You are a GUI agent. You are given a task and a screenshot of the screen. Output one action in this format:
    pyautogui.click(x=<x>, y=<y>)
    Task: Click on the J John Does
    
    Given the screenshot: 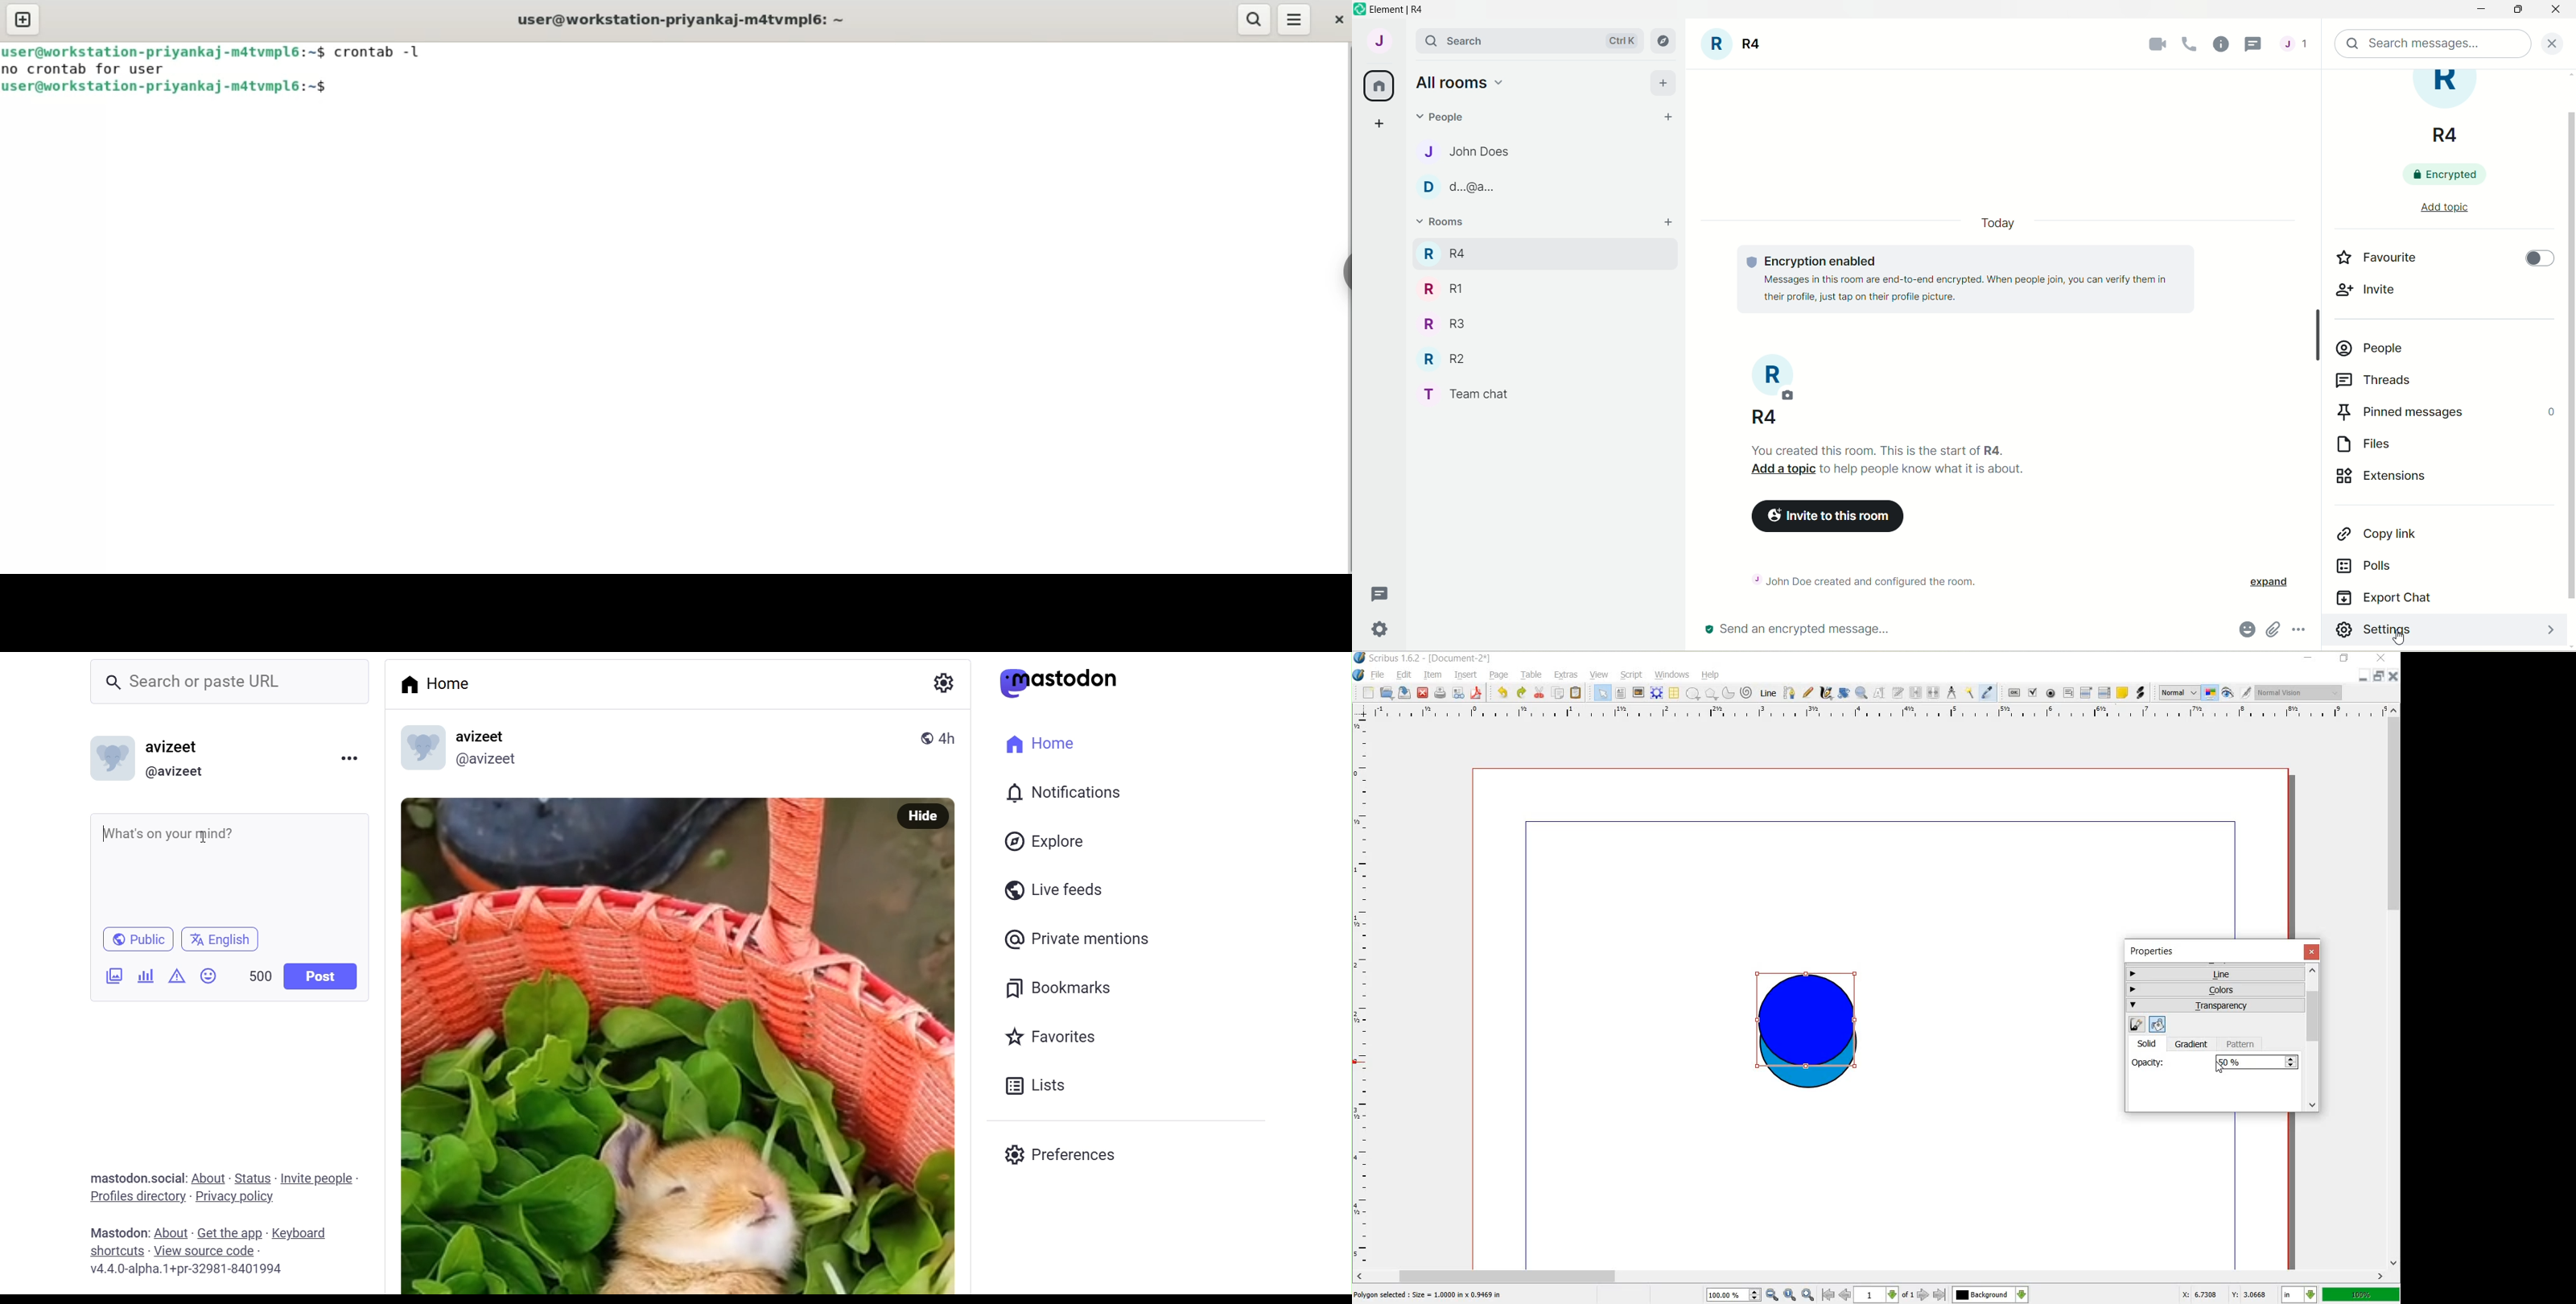 What is the action you would take?
    pyautogui.click(x=1455, y=151)
    